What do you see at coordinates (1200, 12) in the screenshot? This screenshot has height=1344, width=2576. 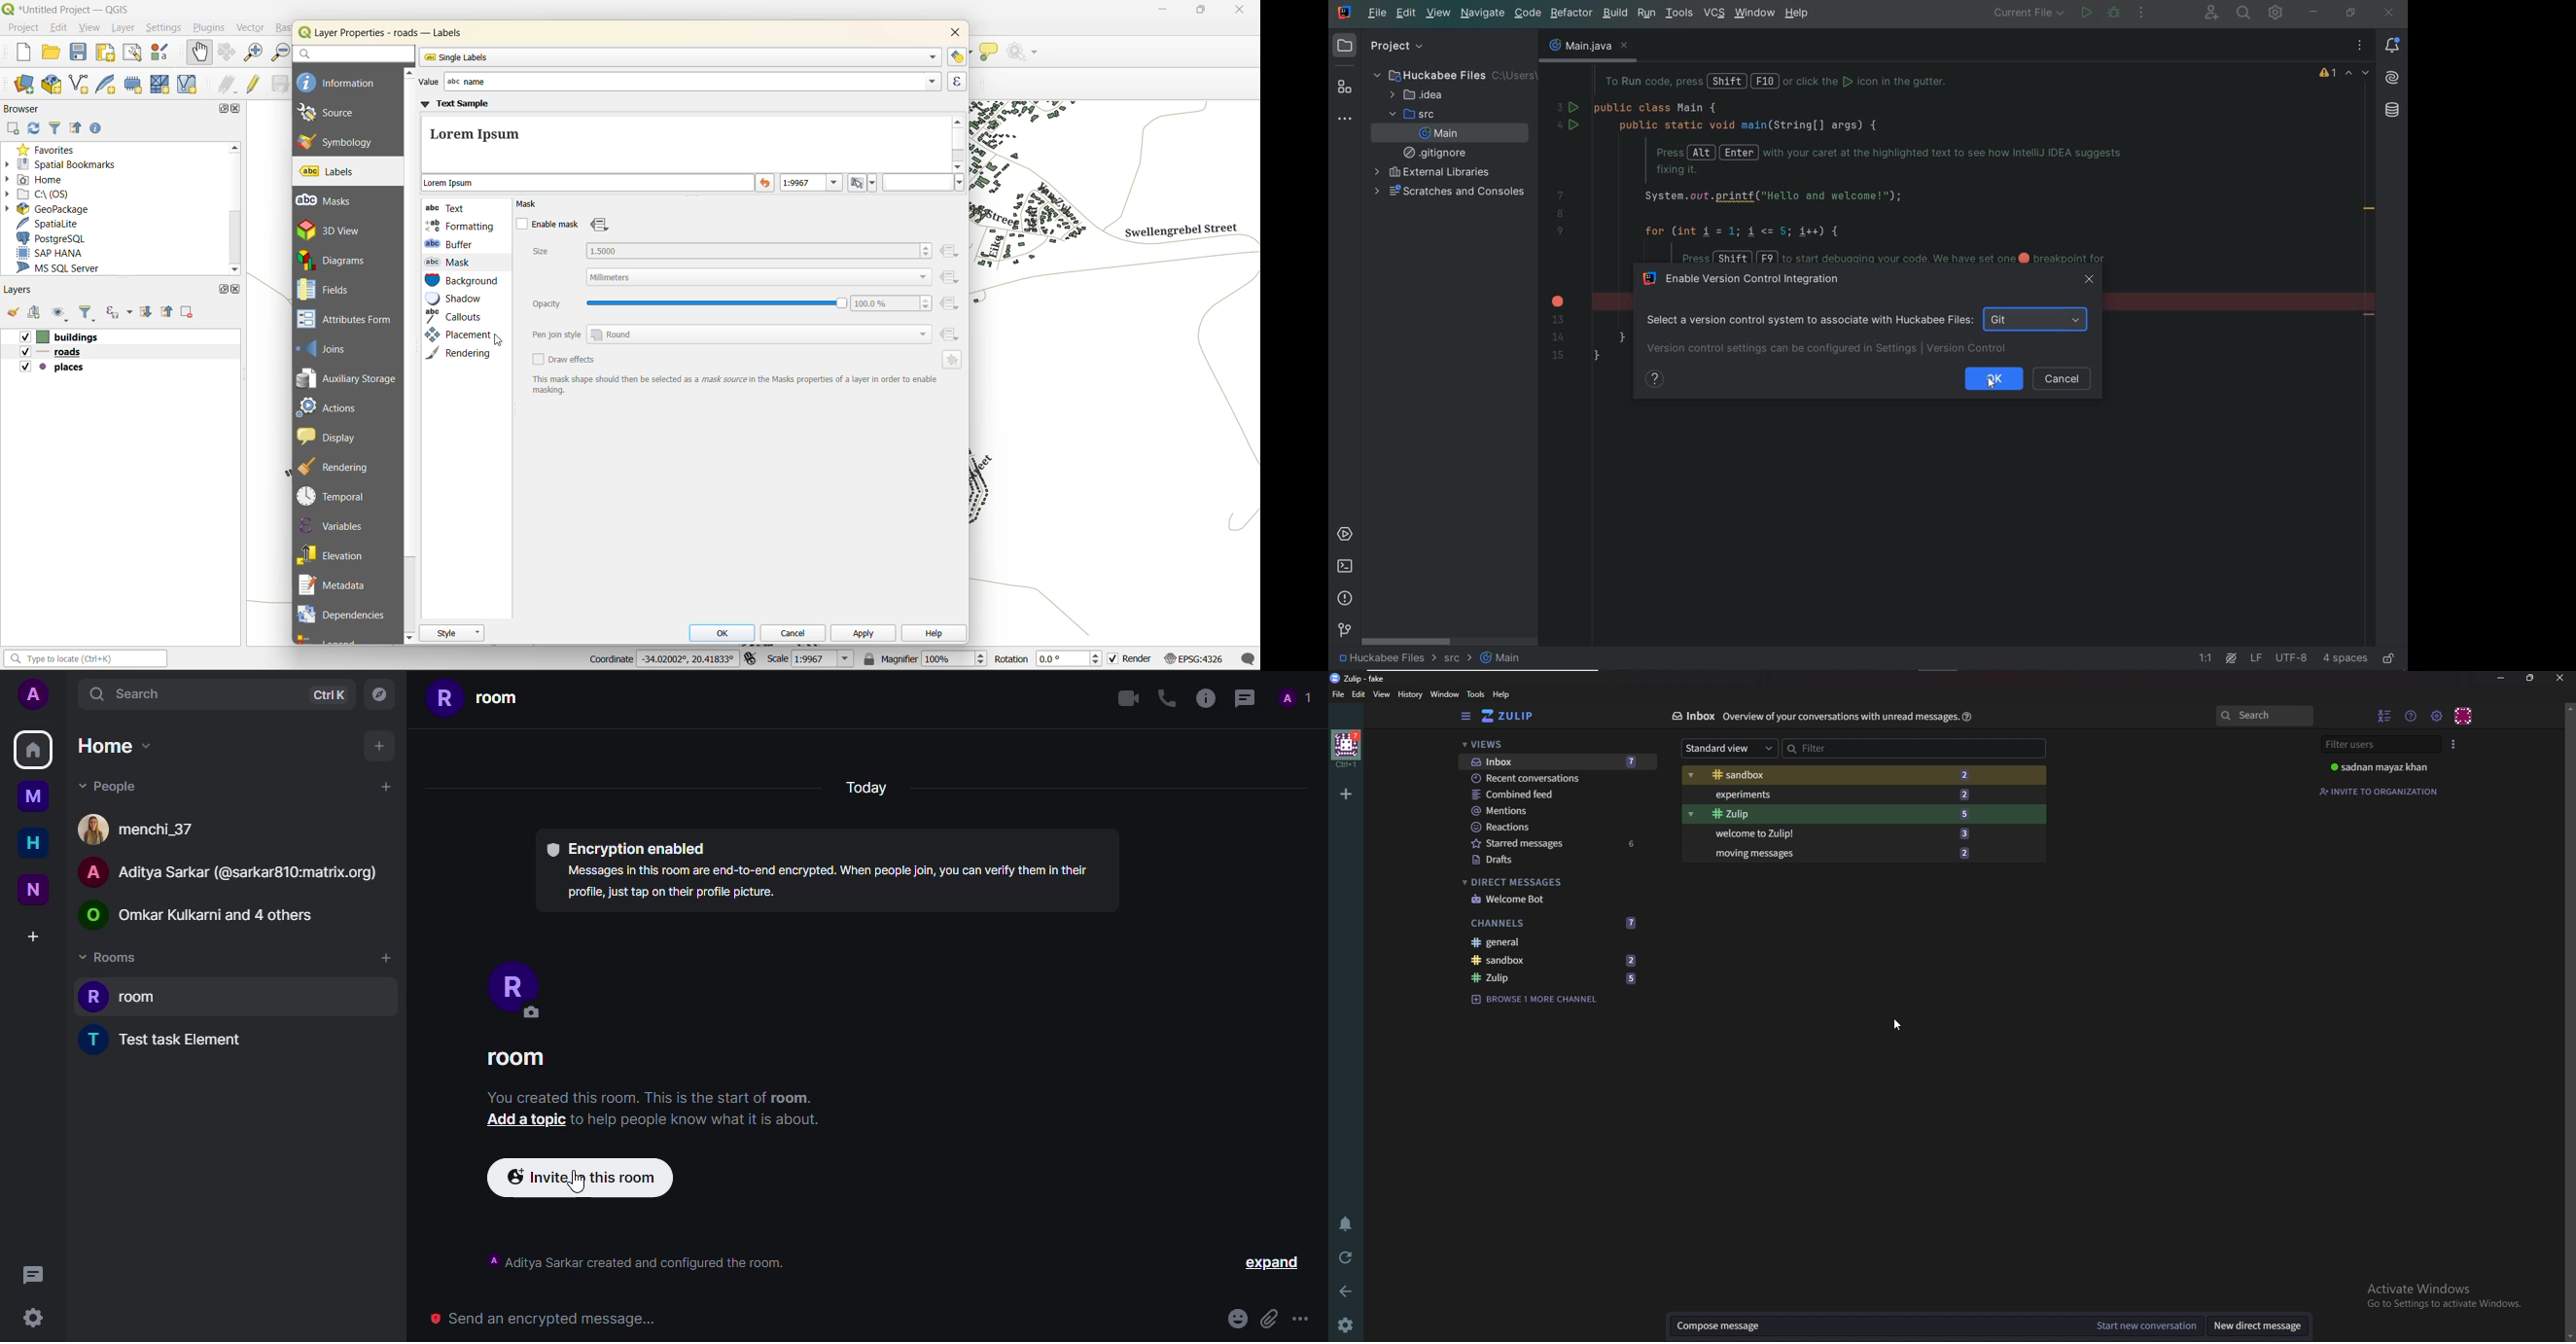 I see `maximize` at bounding box center [1200, 12].